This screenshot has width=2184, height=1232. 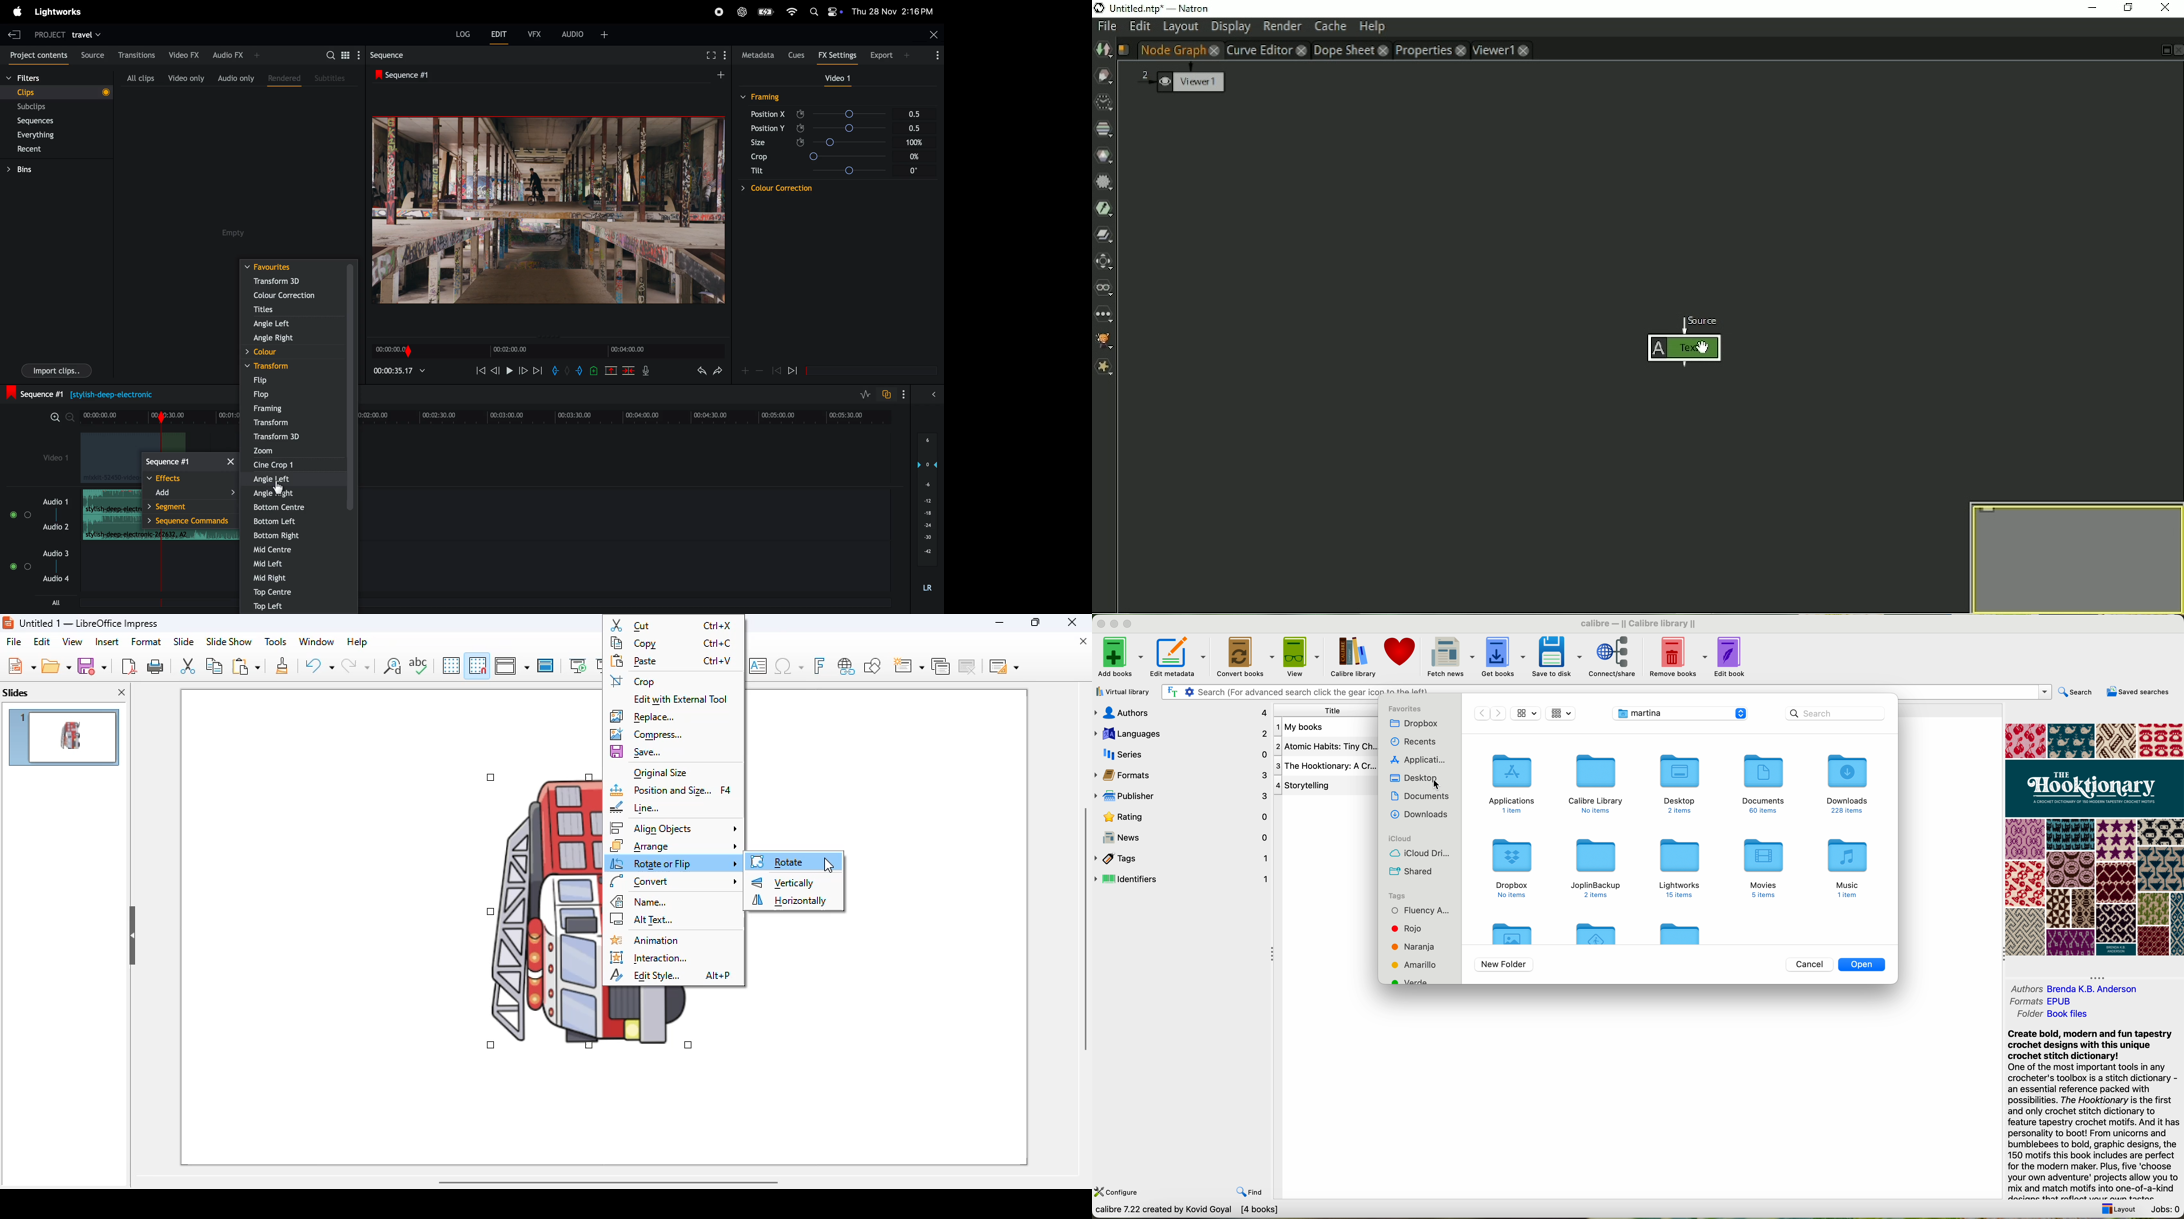 What do you see at coordinates (873, 666) in the screenshot?
I see `show draw functions` at bounding box center [873, 666].